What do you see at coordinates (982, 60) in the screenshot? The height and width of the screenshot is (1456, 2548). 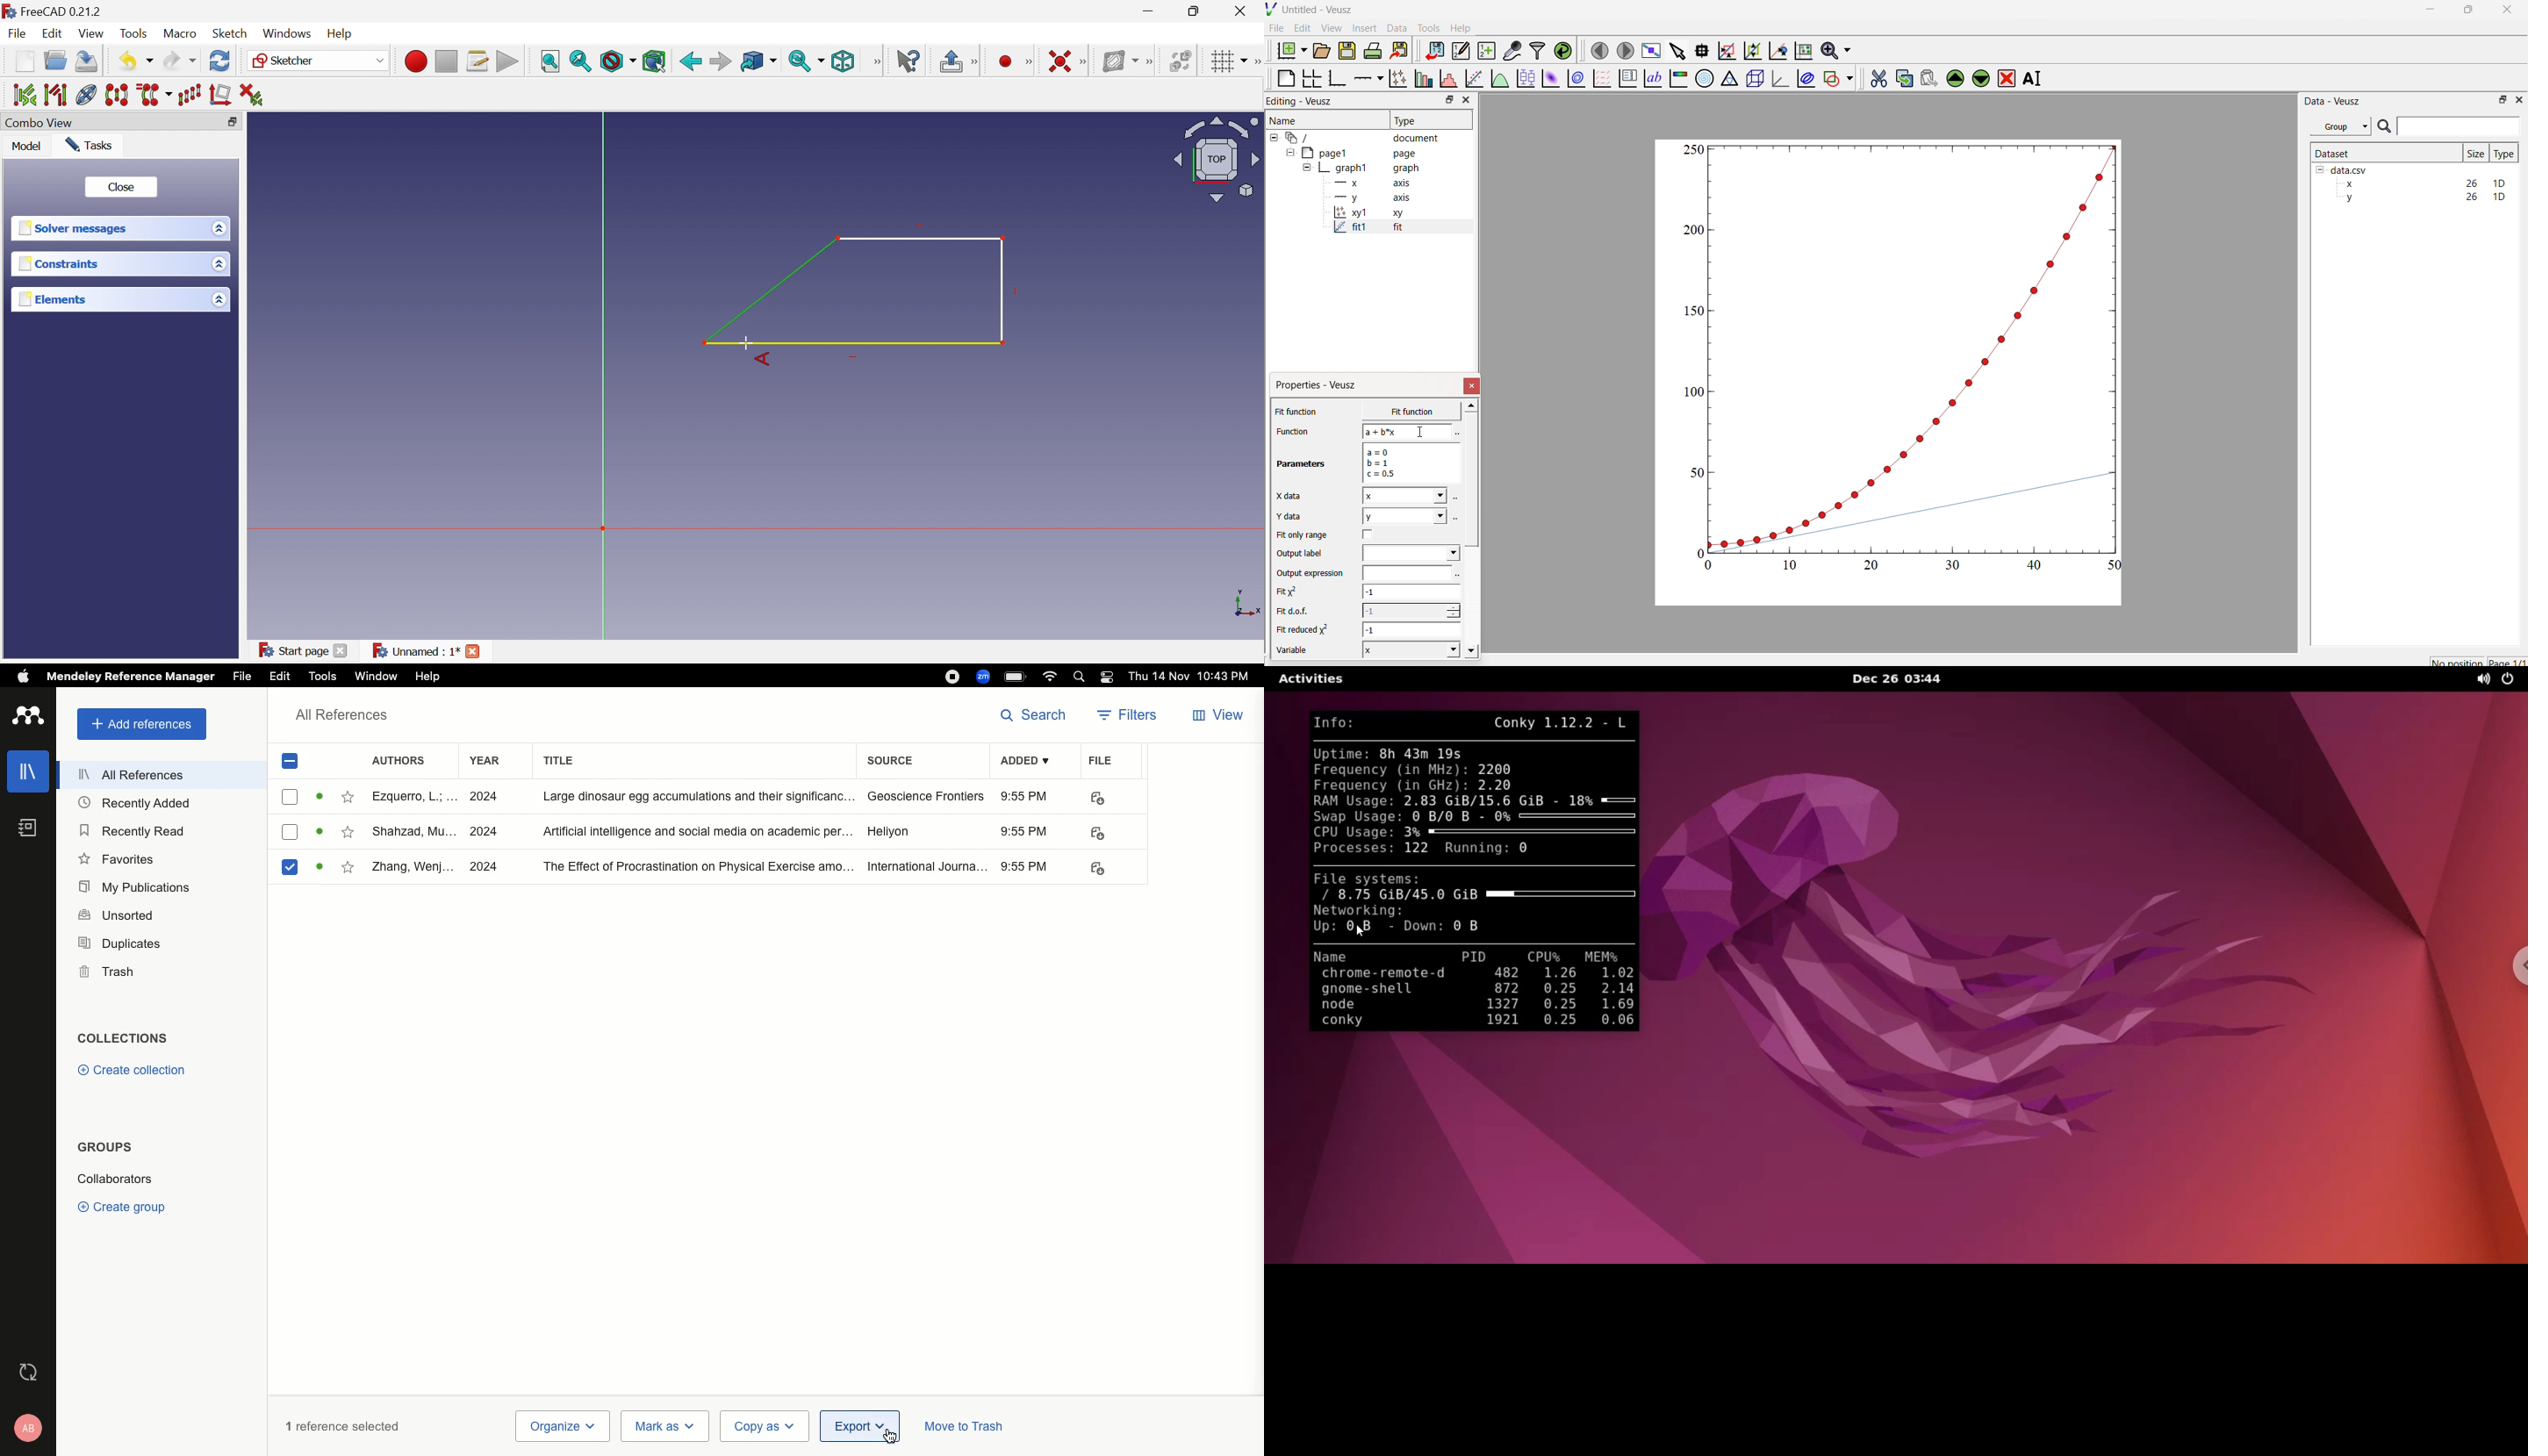 I see `constraint point onto object` at bounding box center [982, 60].